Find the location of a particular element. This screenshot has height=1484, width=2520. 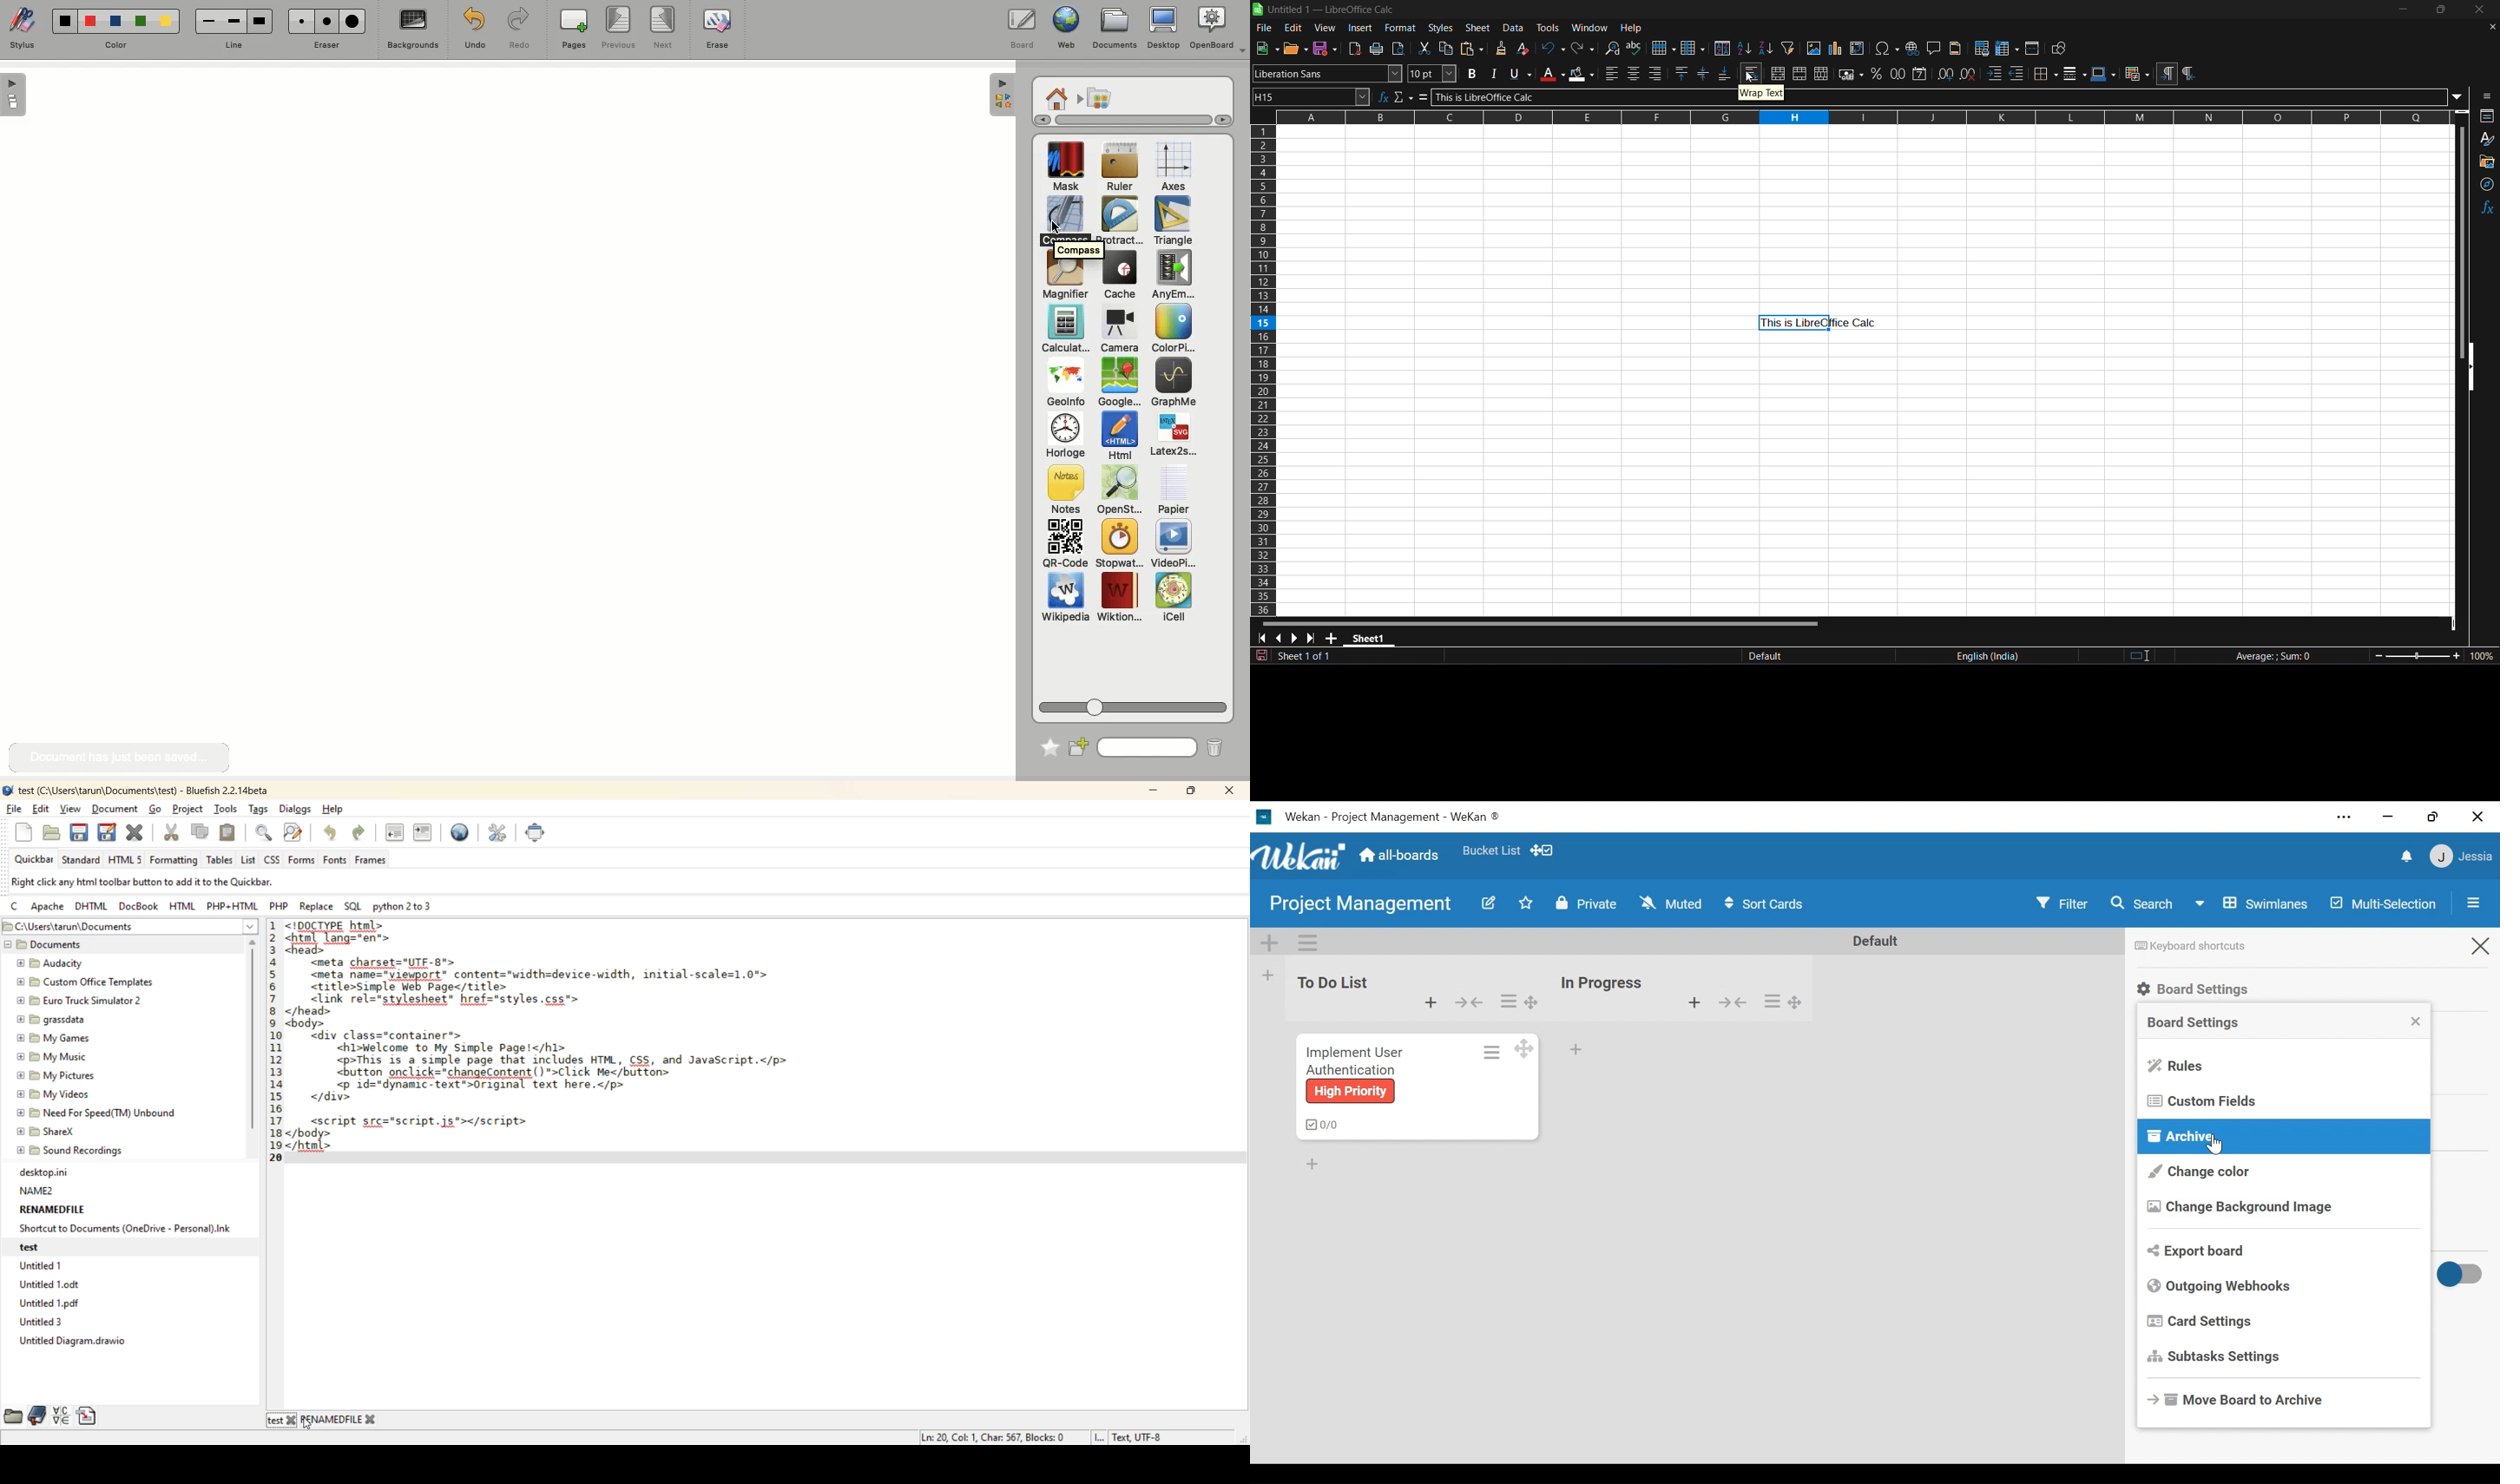

format as percent is located at coordinates (1876, 74).